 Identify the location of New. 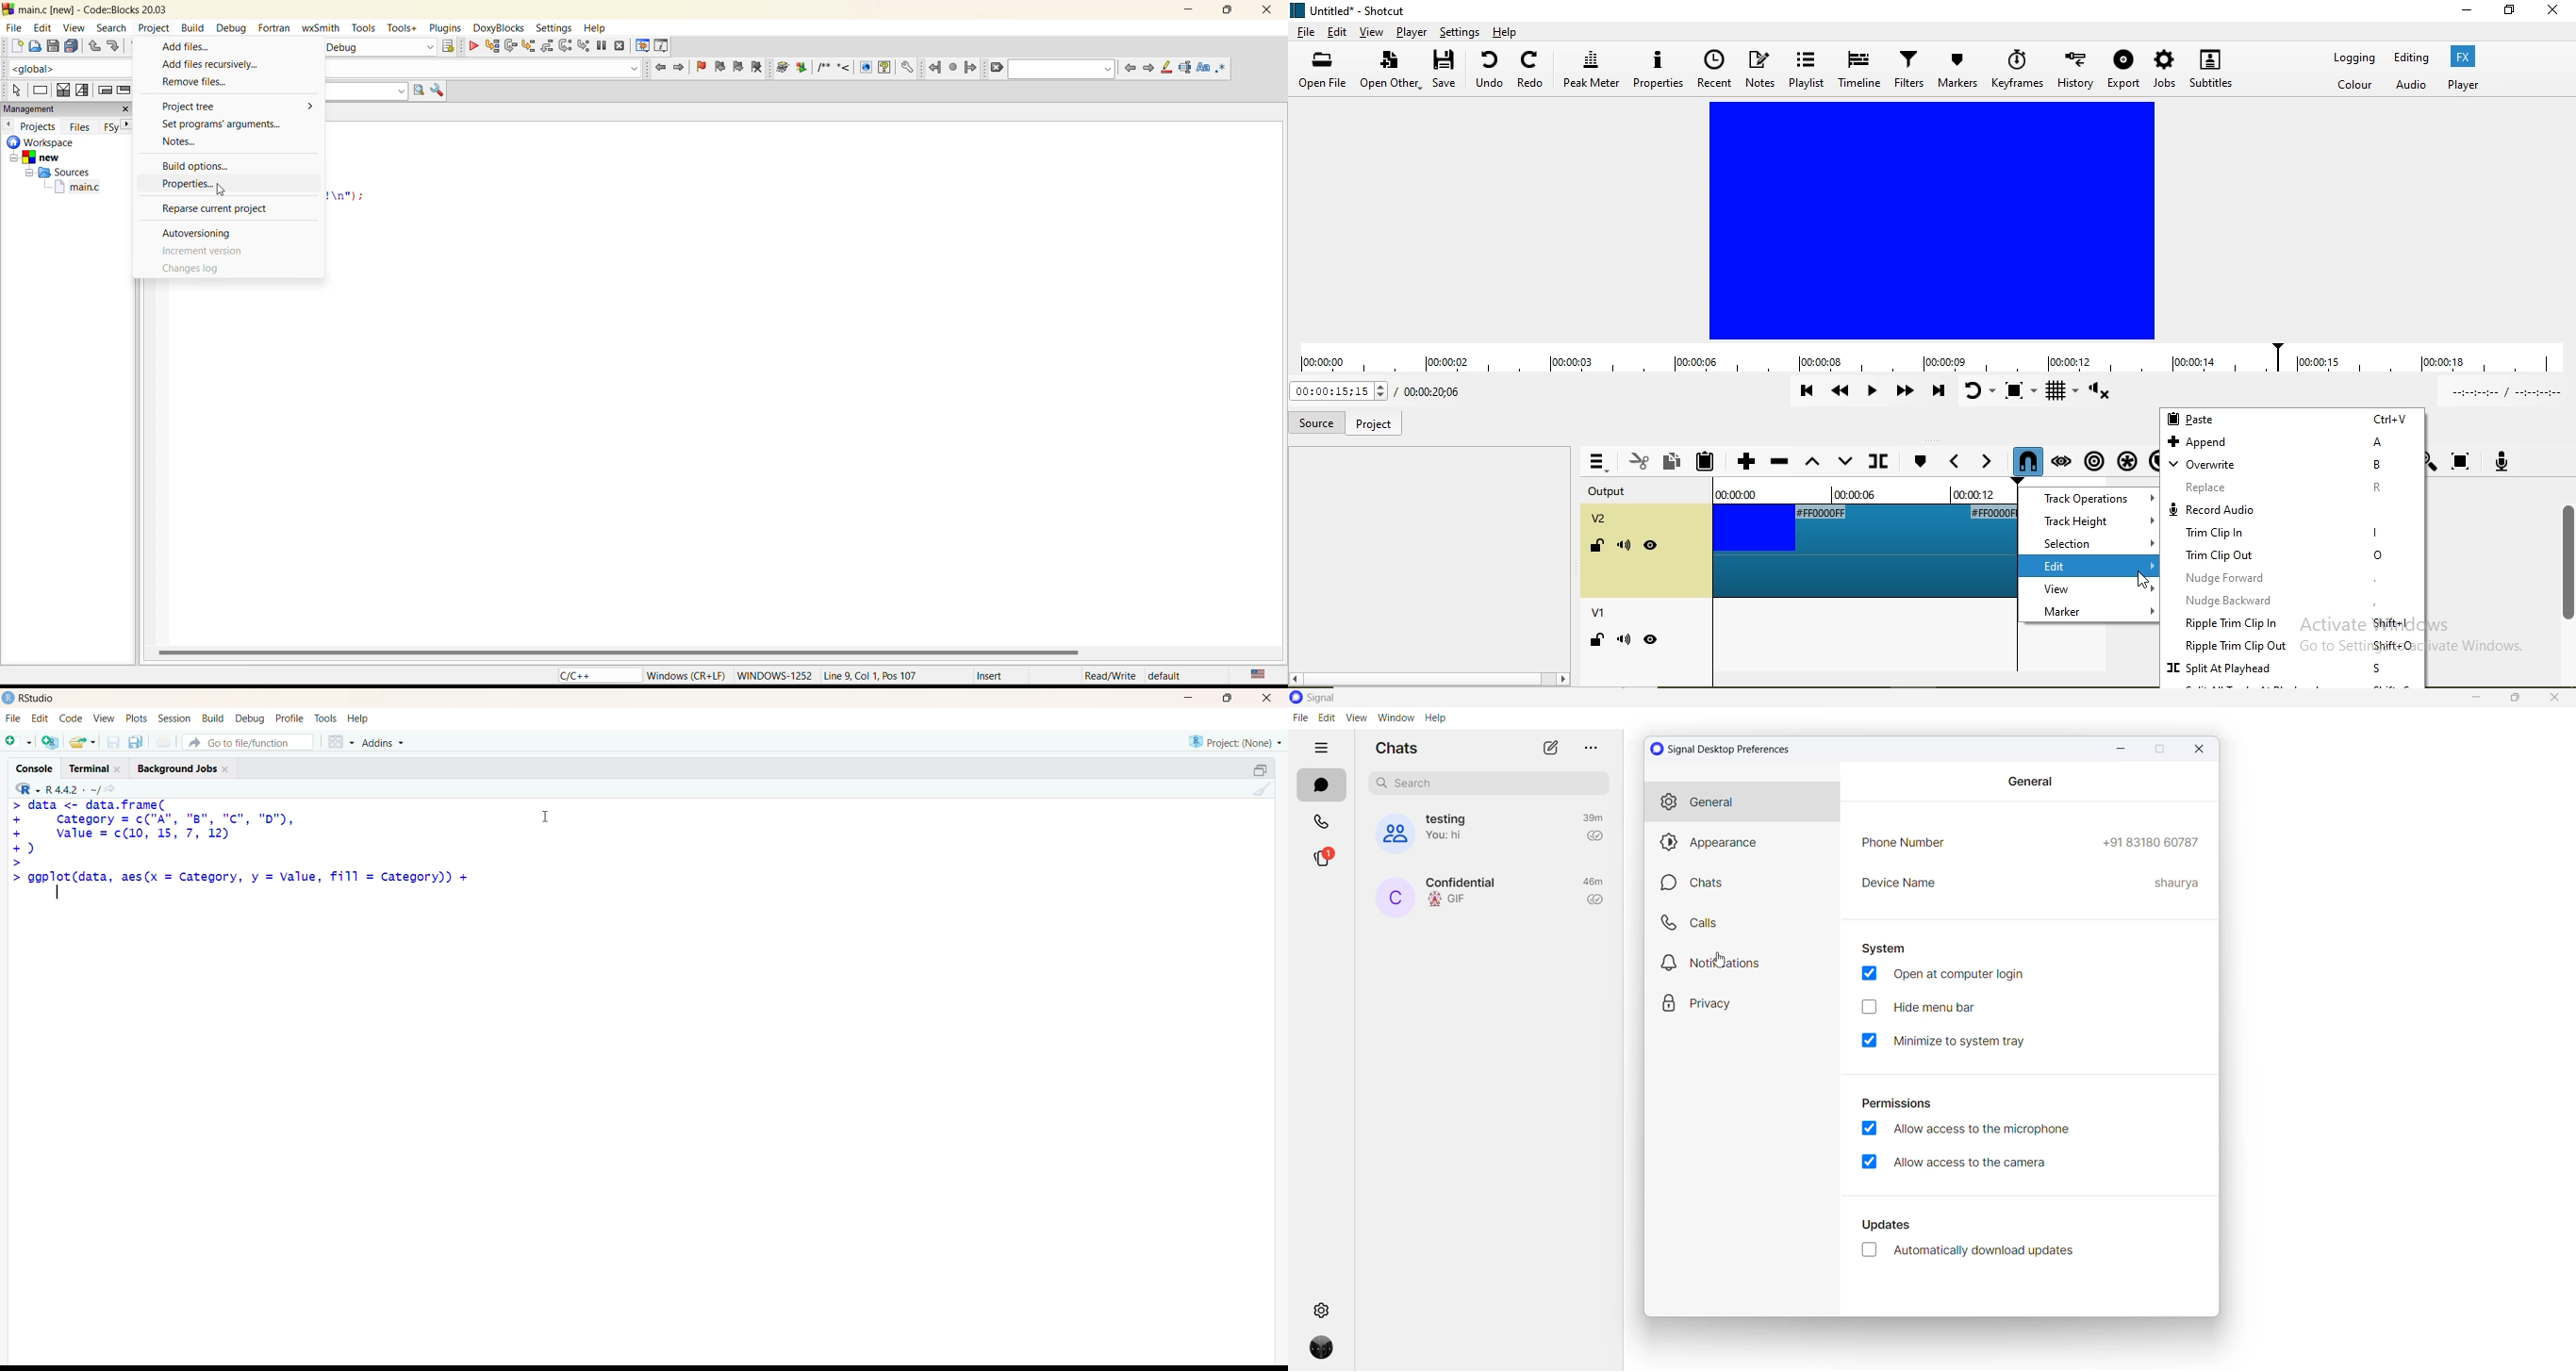
(44, 158).